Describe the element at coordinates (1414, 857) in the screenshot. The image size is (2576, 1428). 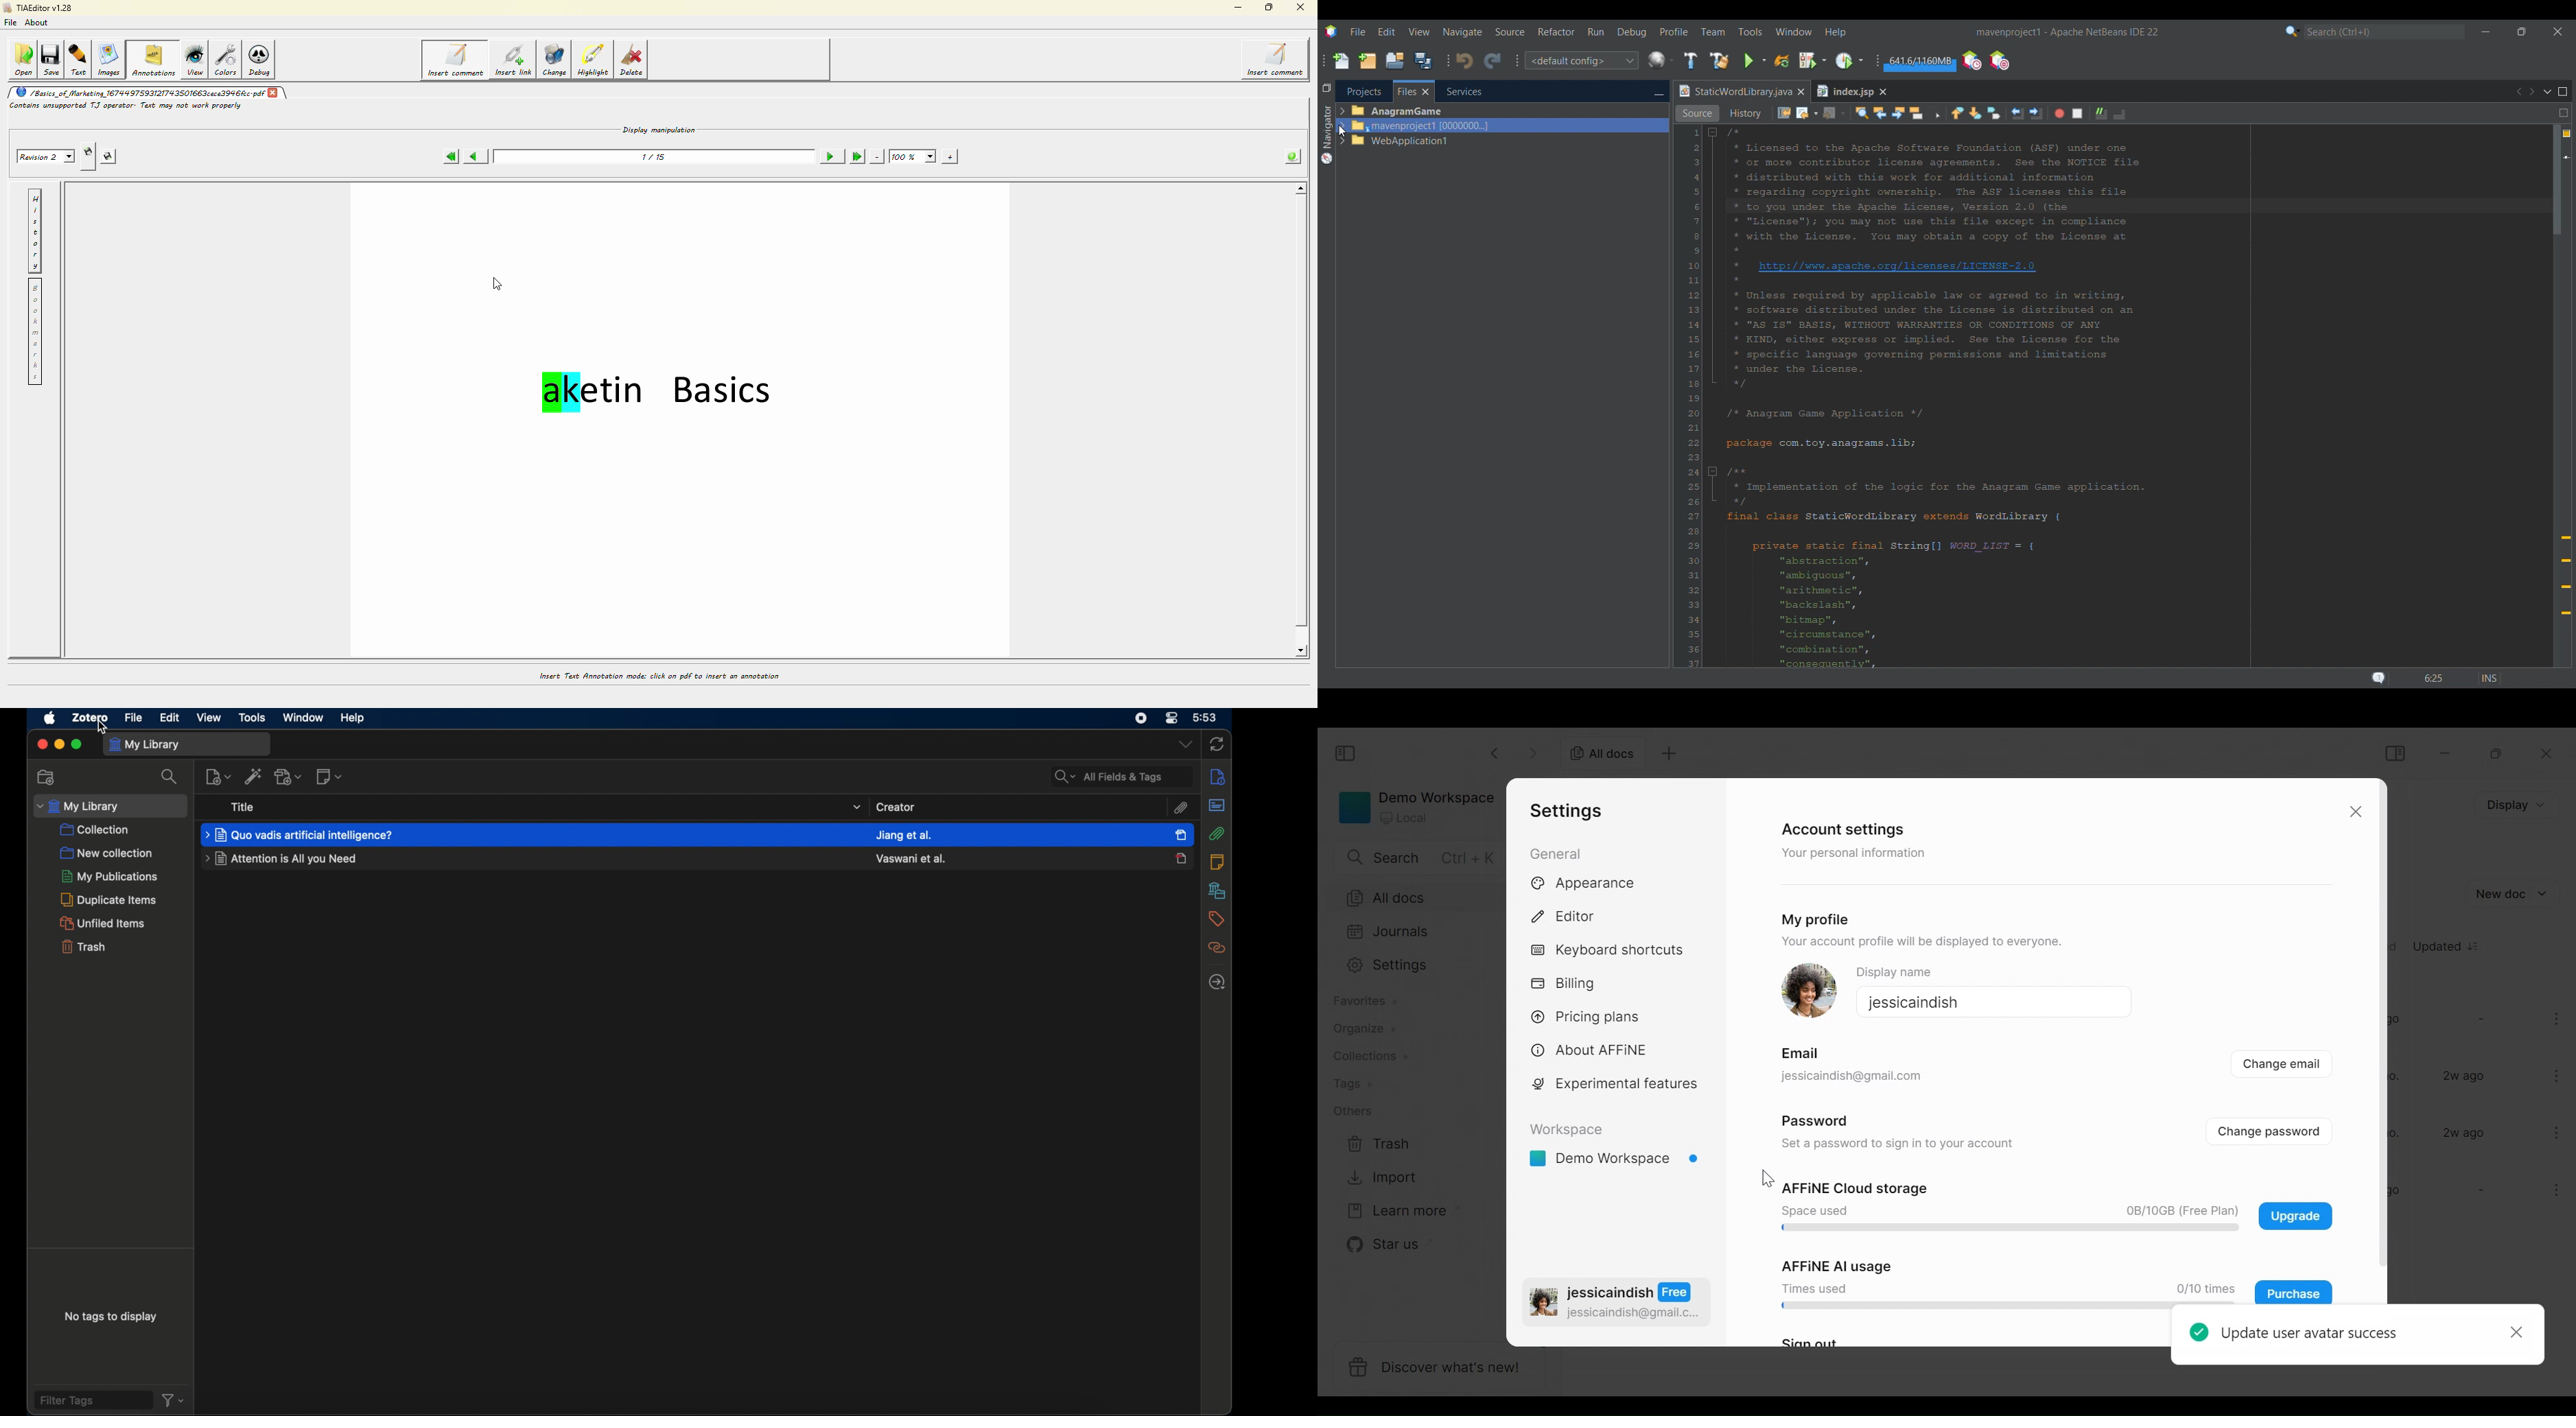
I see `Search` at that location.